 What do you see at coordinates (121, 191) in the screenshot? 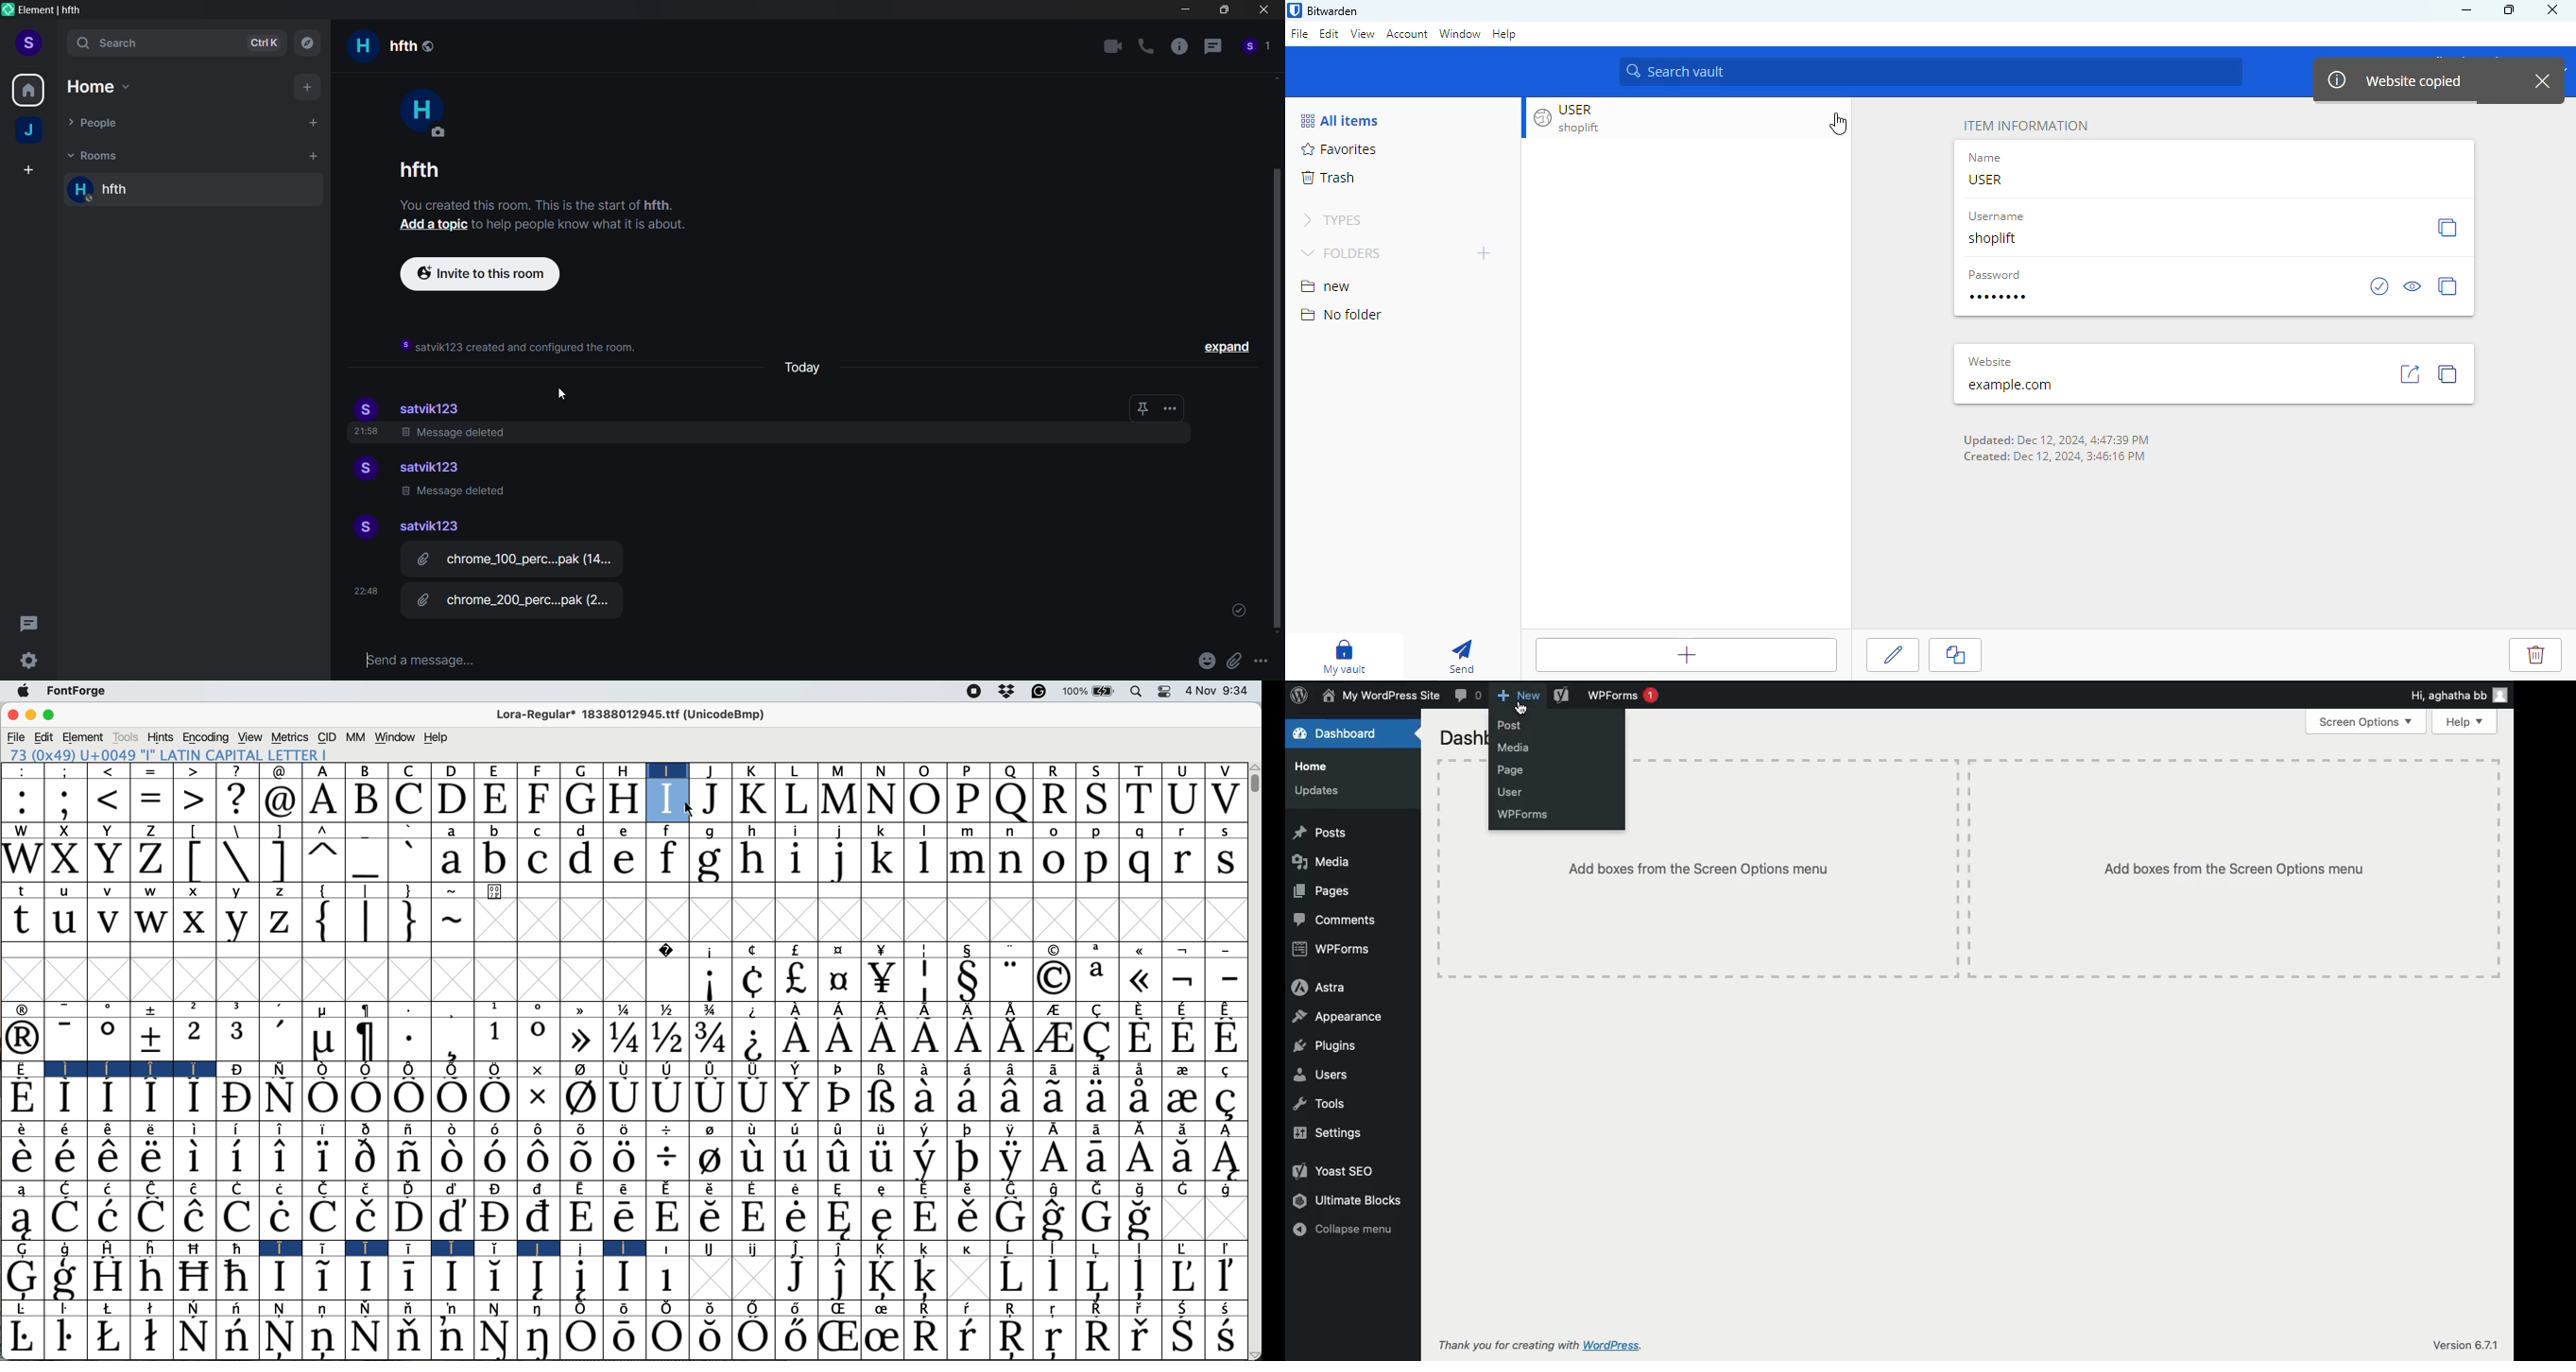
I see `room name` at bounding box center [121, 191].